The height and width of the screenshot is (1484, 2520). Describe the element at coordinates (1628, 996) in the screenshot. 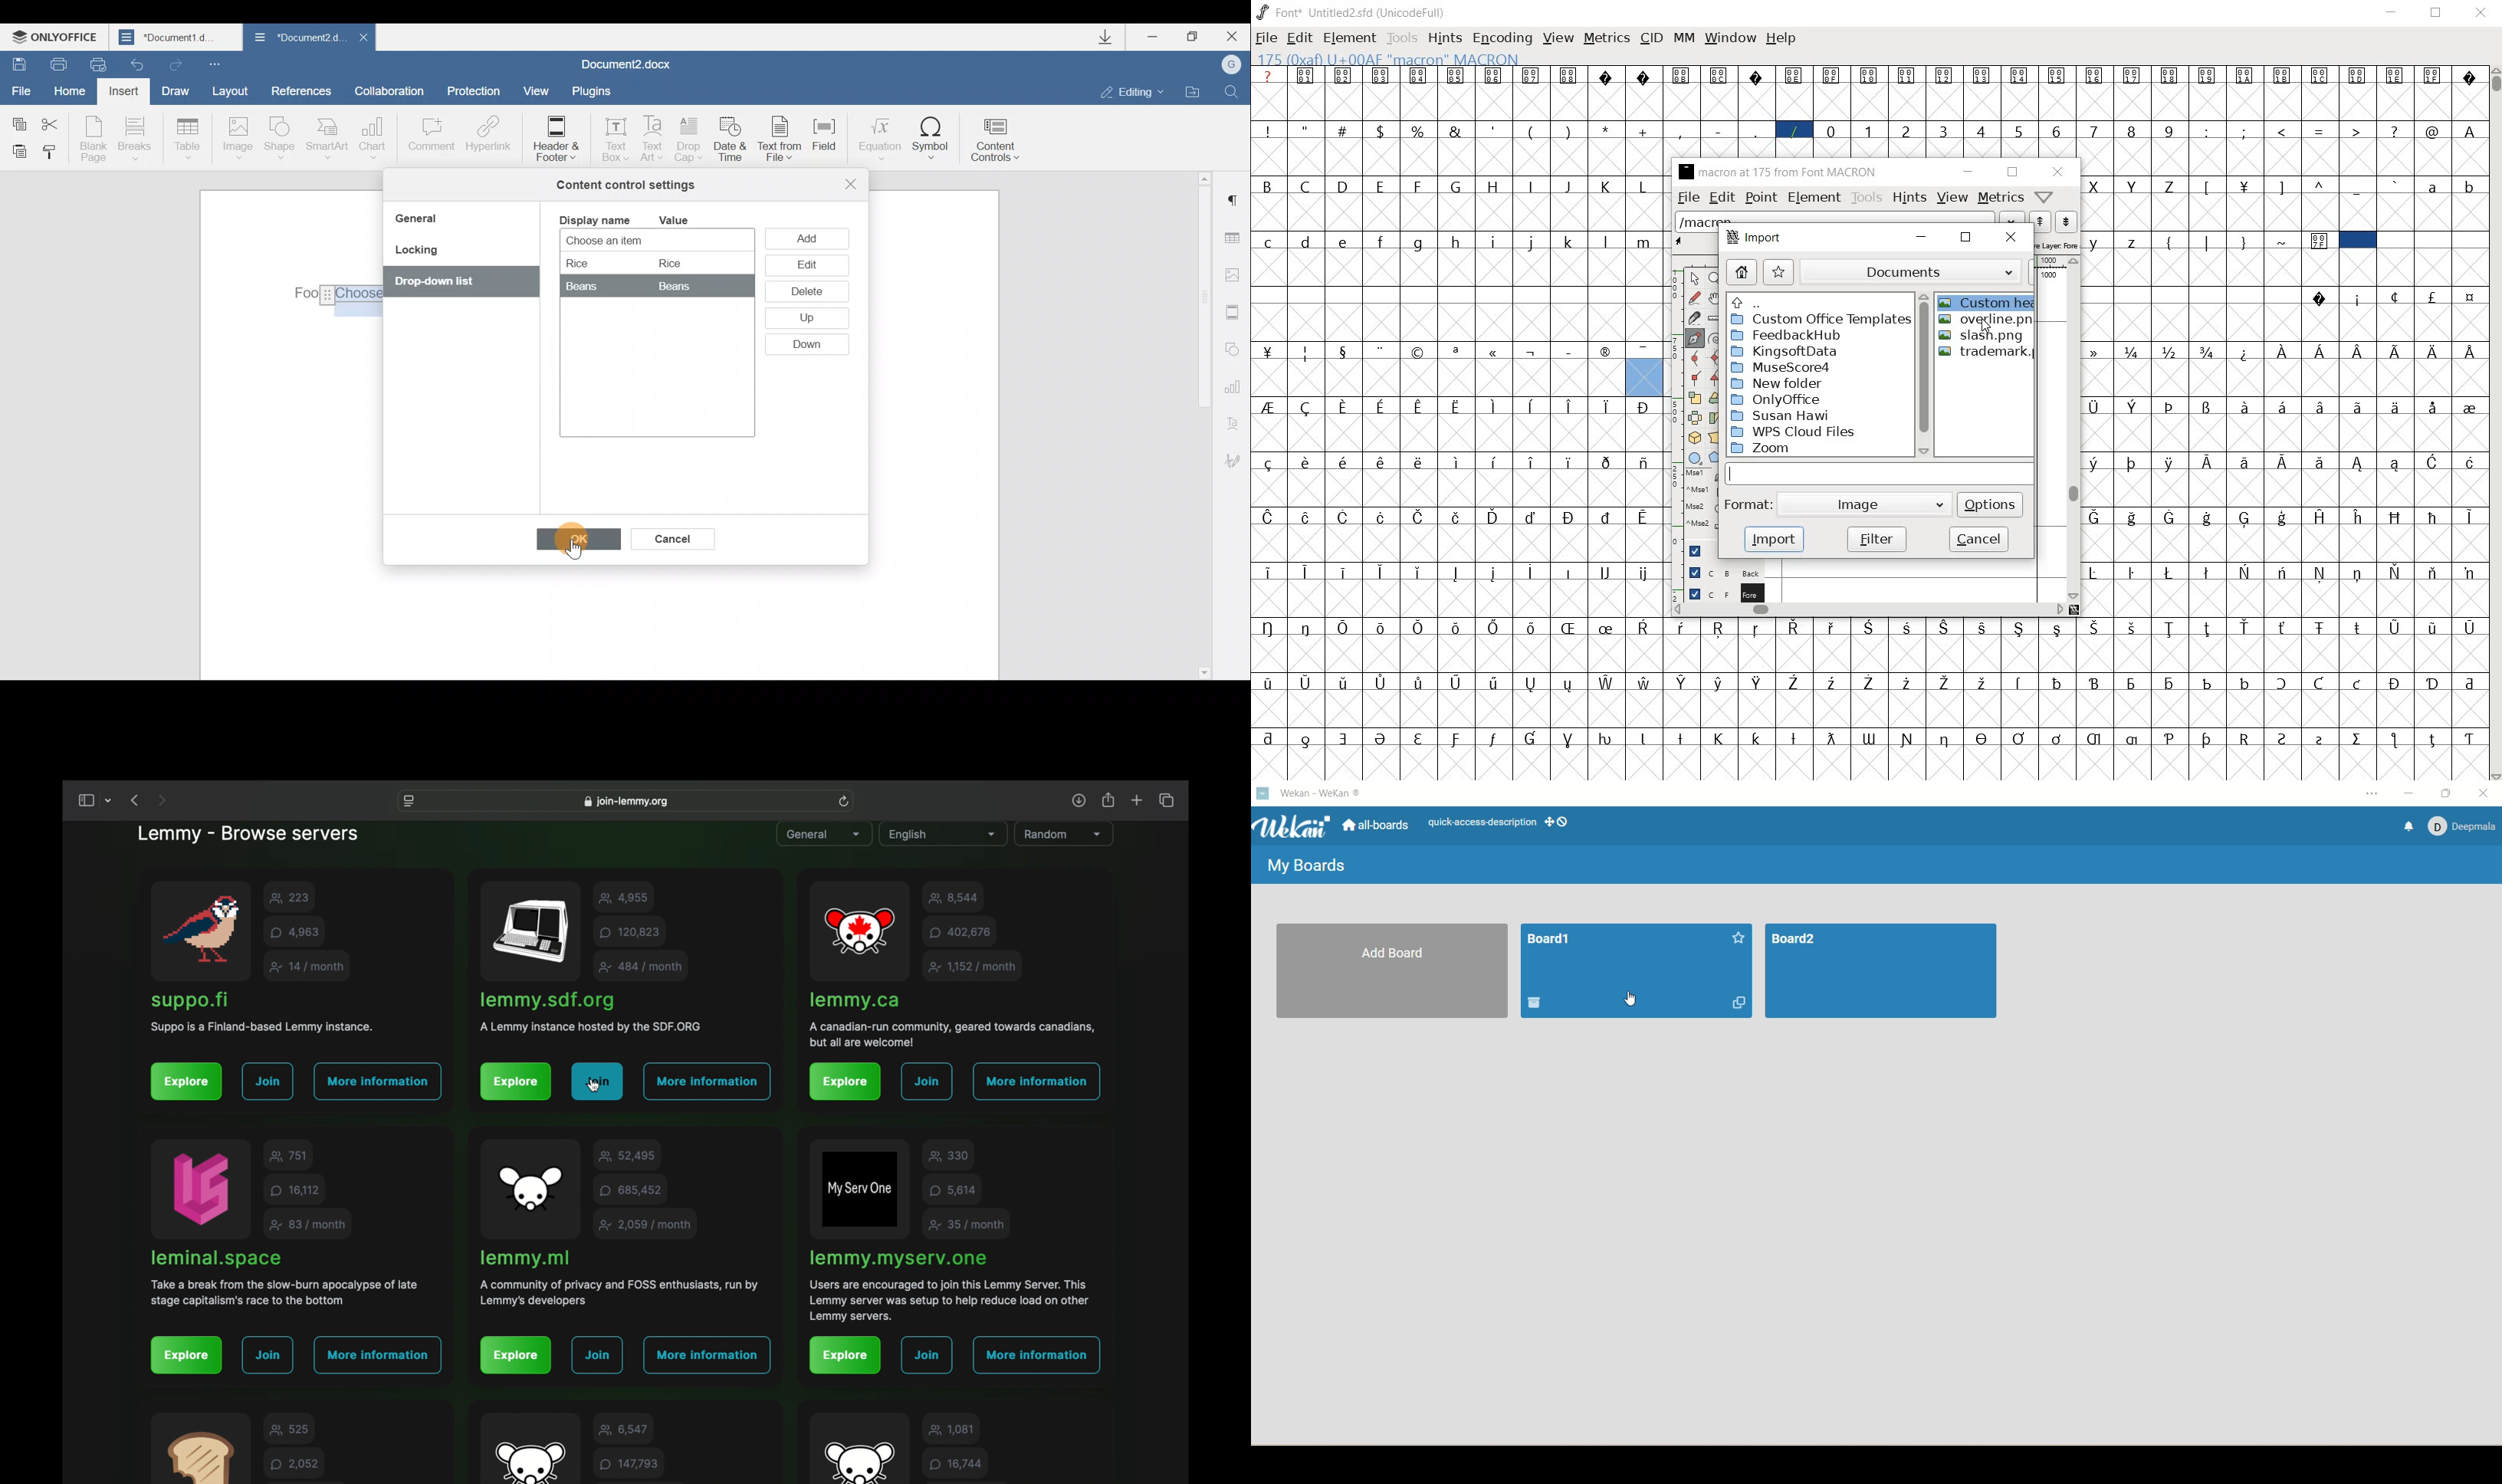

I see `cursor` at that location.